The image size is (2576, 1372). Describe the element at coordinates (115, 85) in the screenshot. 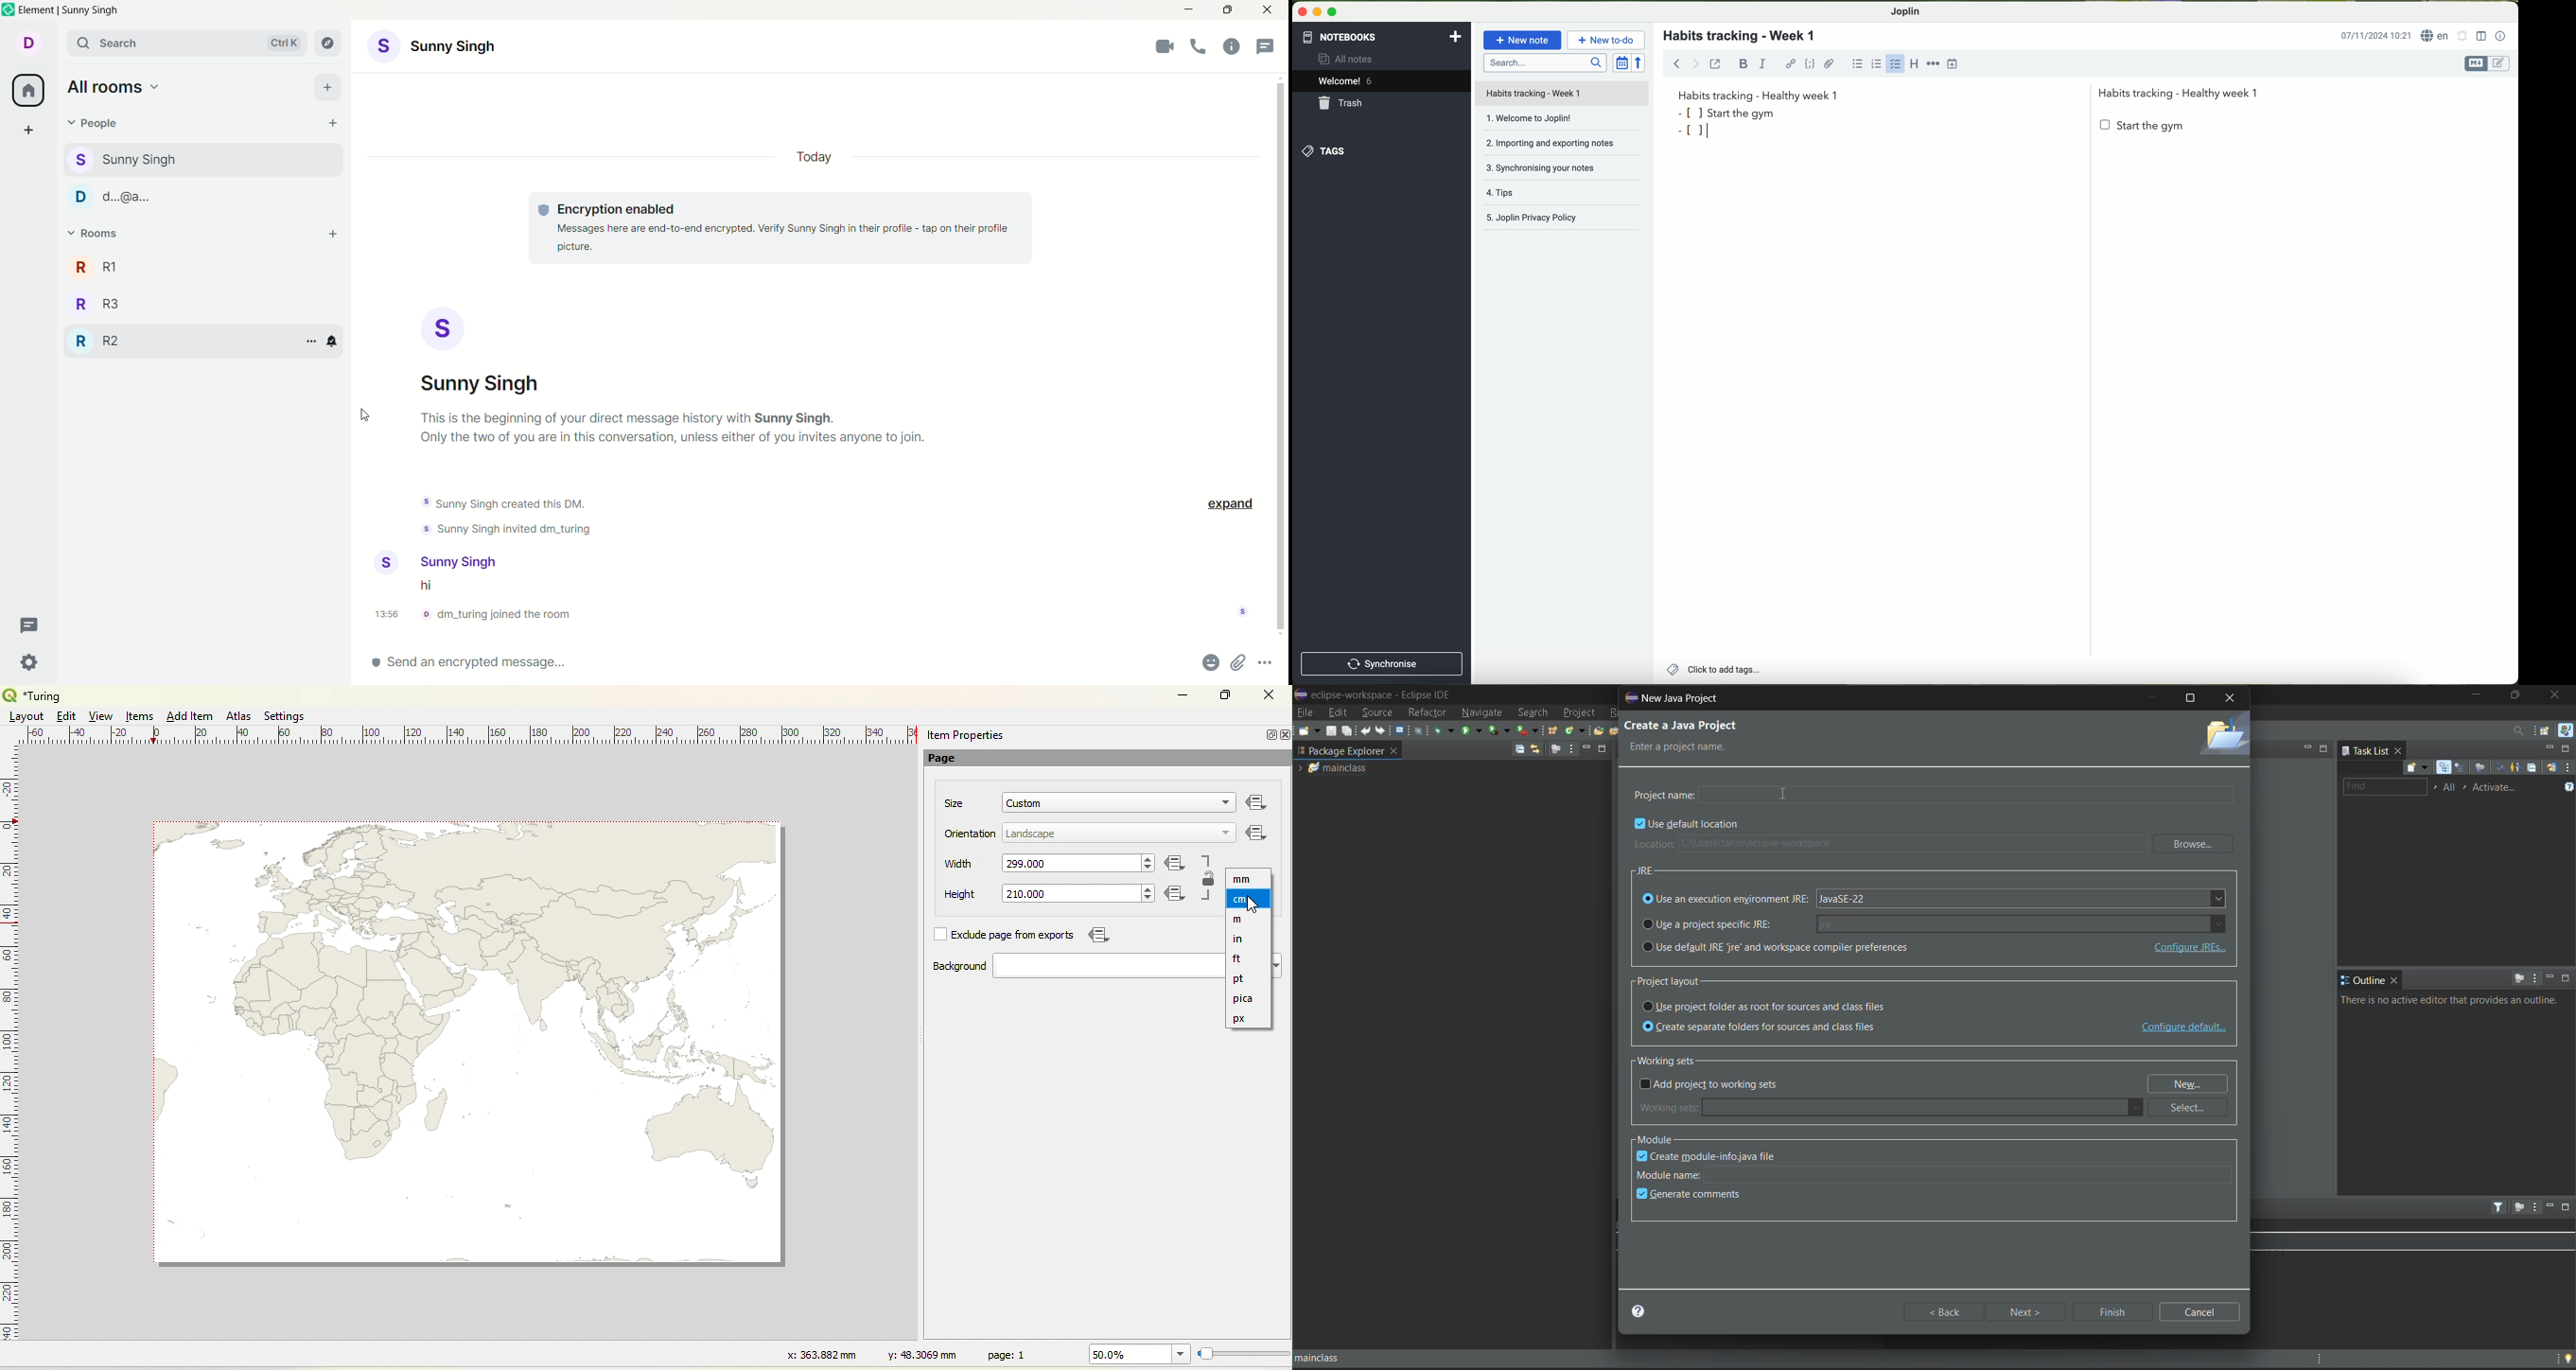

I see `all rooms` at that location.